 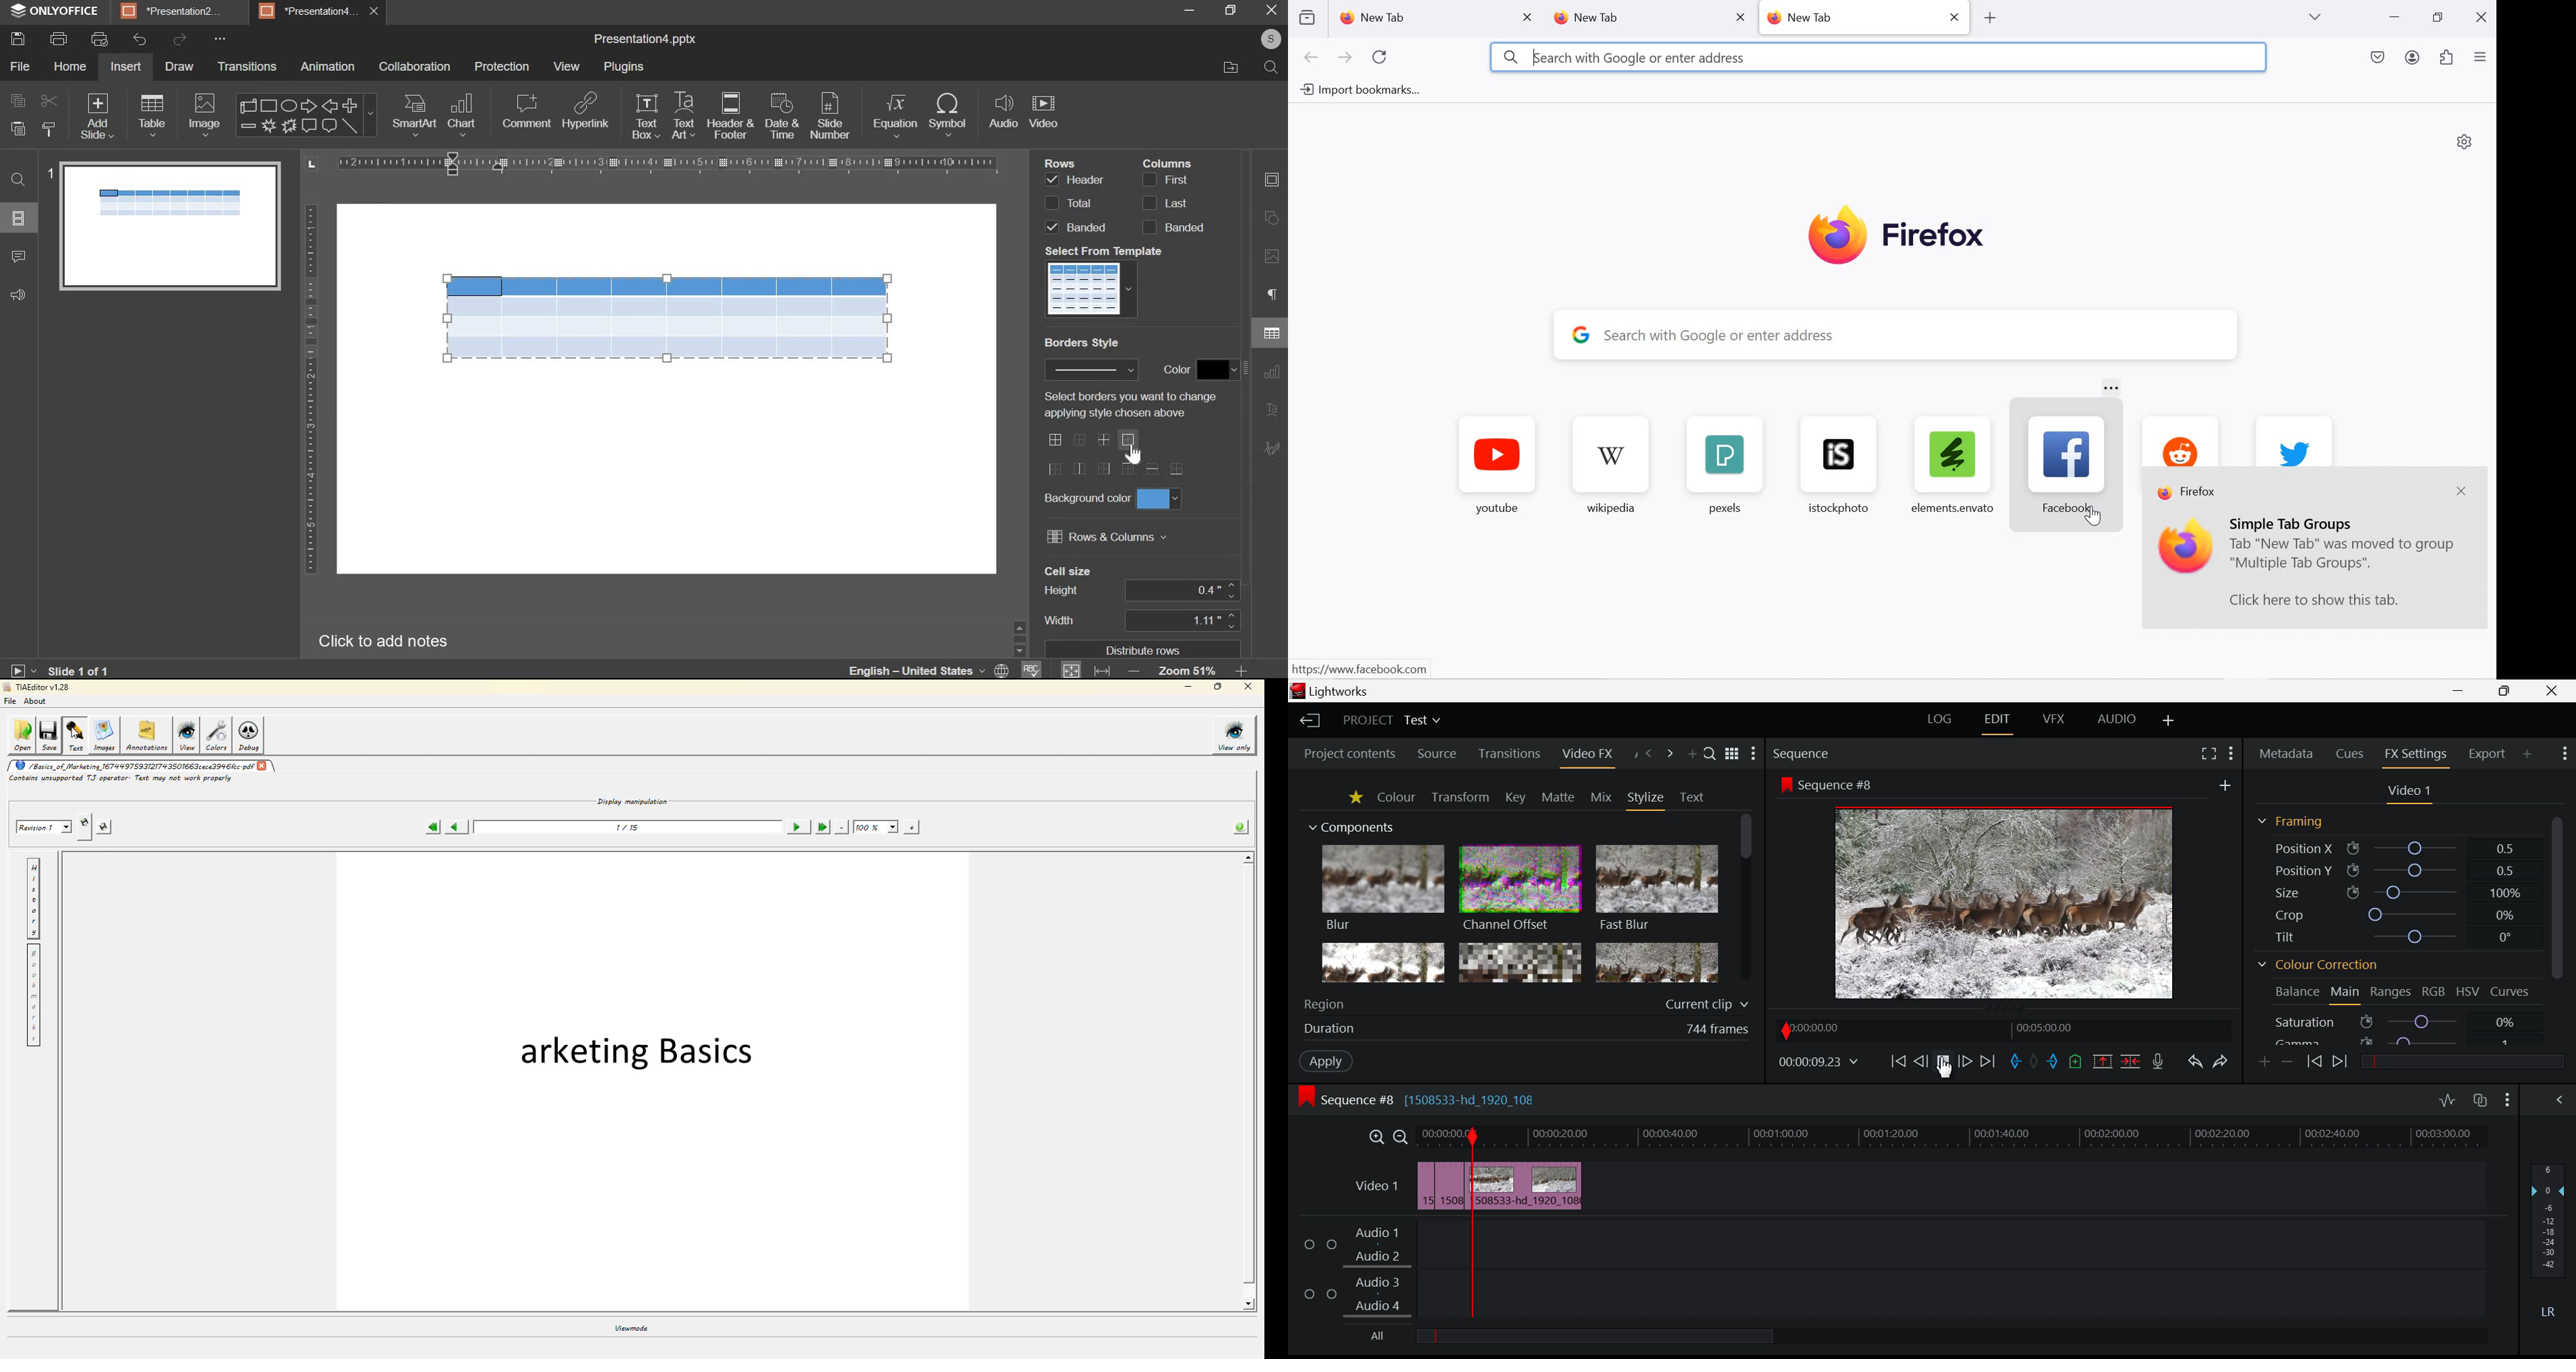 What do you see at coordinates (1273, 181) in the screenshot?
I see `slide settings` at bounding box center [1273, 181].